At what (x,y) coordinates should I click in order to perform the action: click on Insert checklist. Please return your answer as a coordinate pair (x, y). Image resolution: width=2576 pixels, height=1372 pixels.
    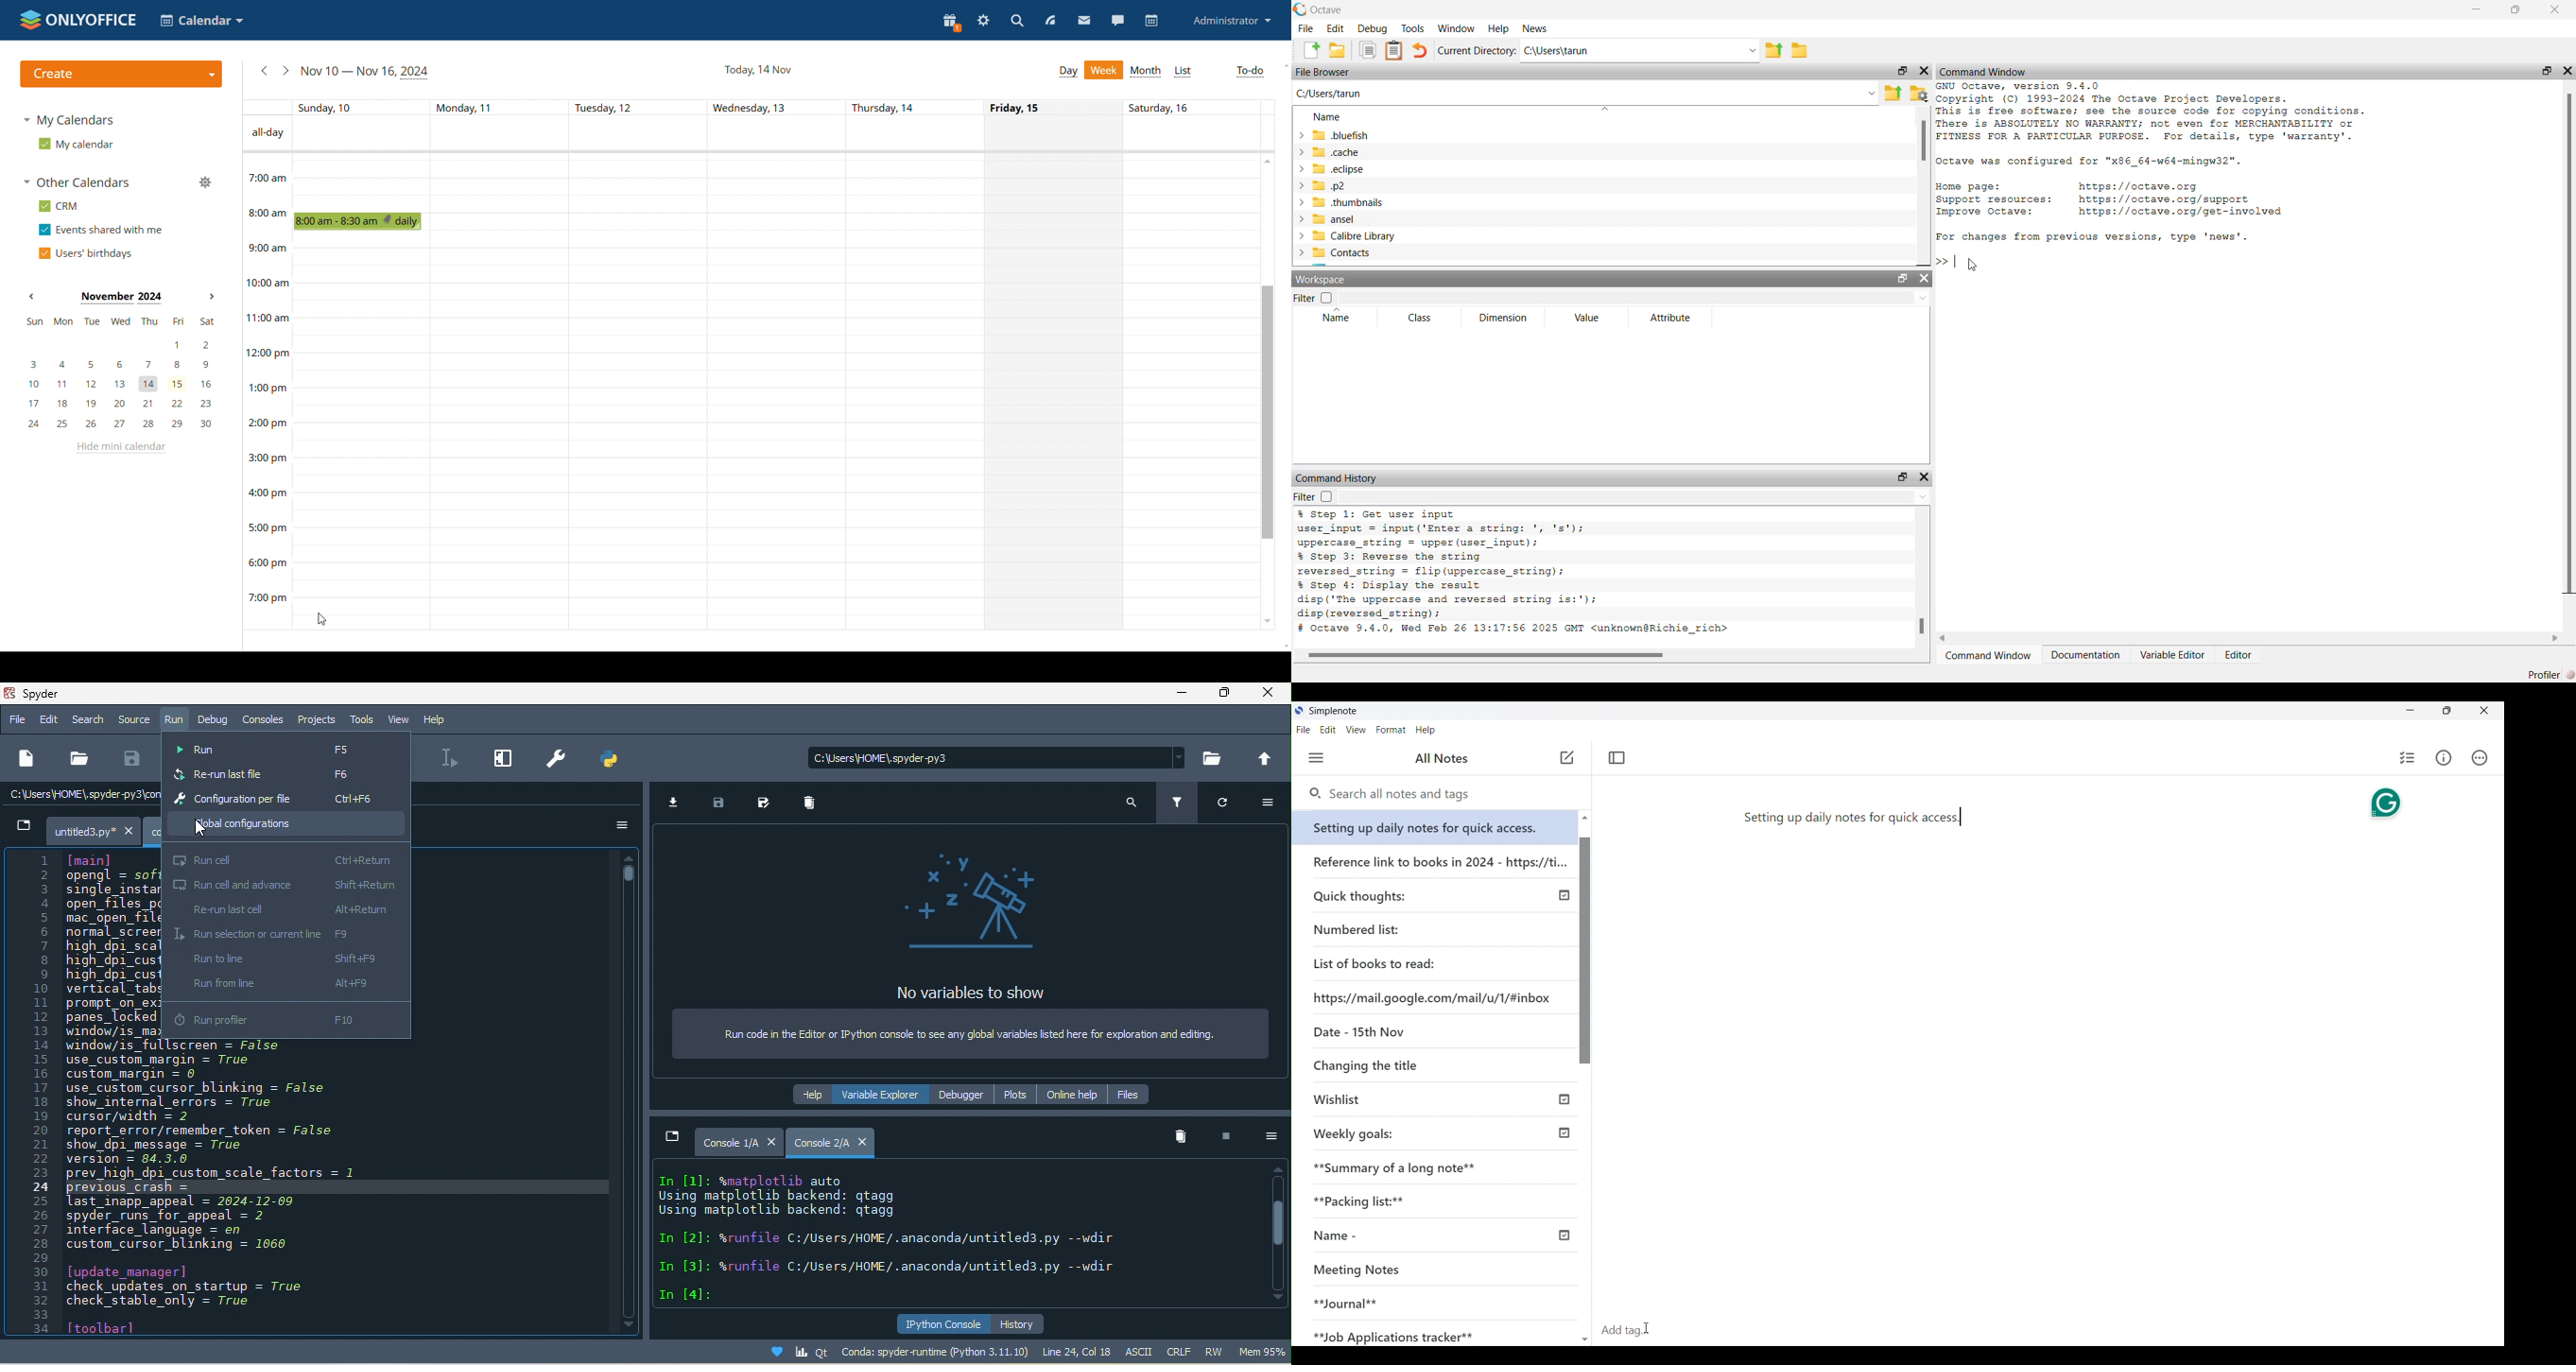
    Looking at the image, I should click on (2407, 758).